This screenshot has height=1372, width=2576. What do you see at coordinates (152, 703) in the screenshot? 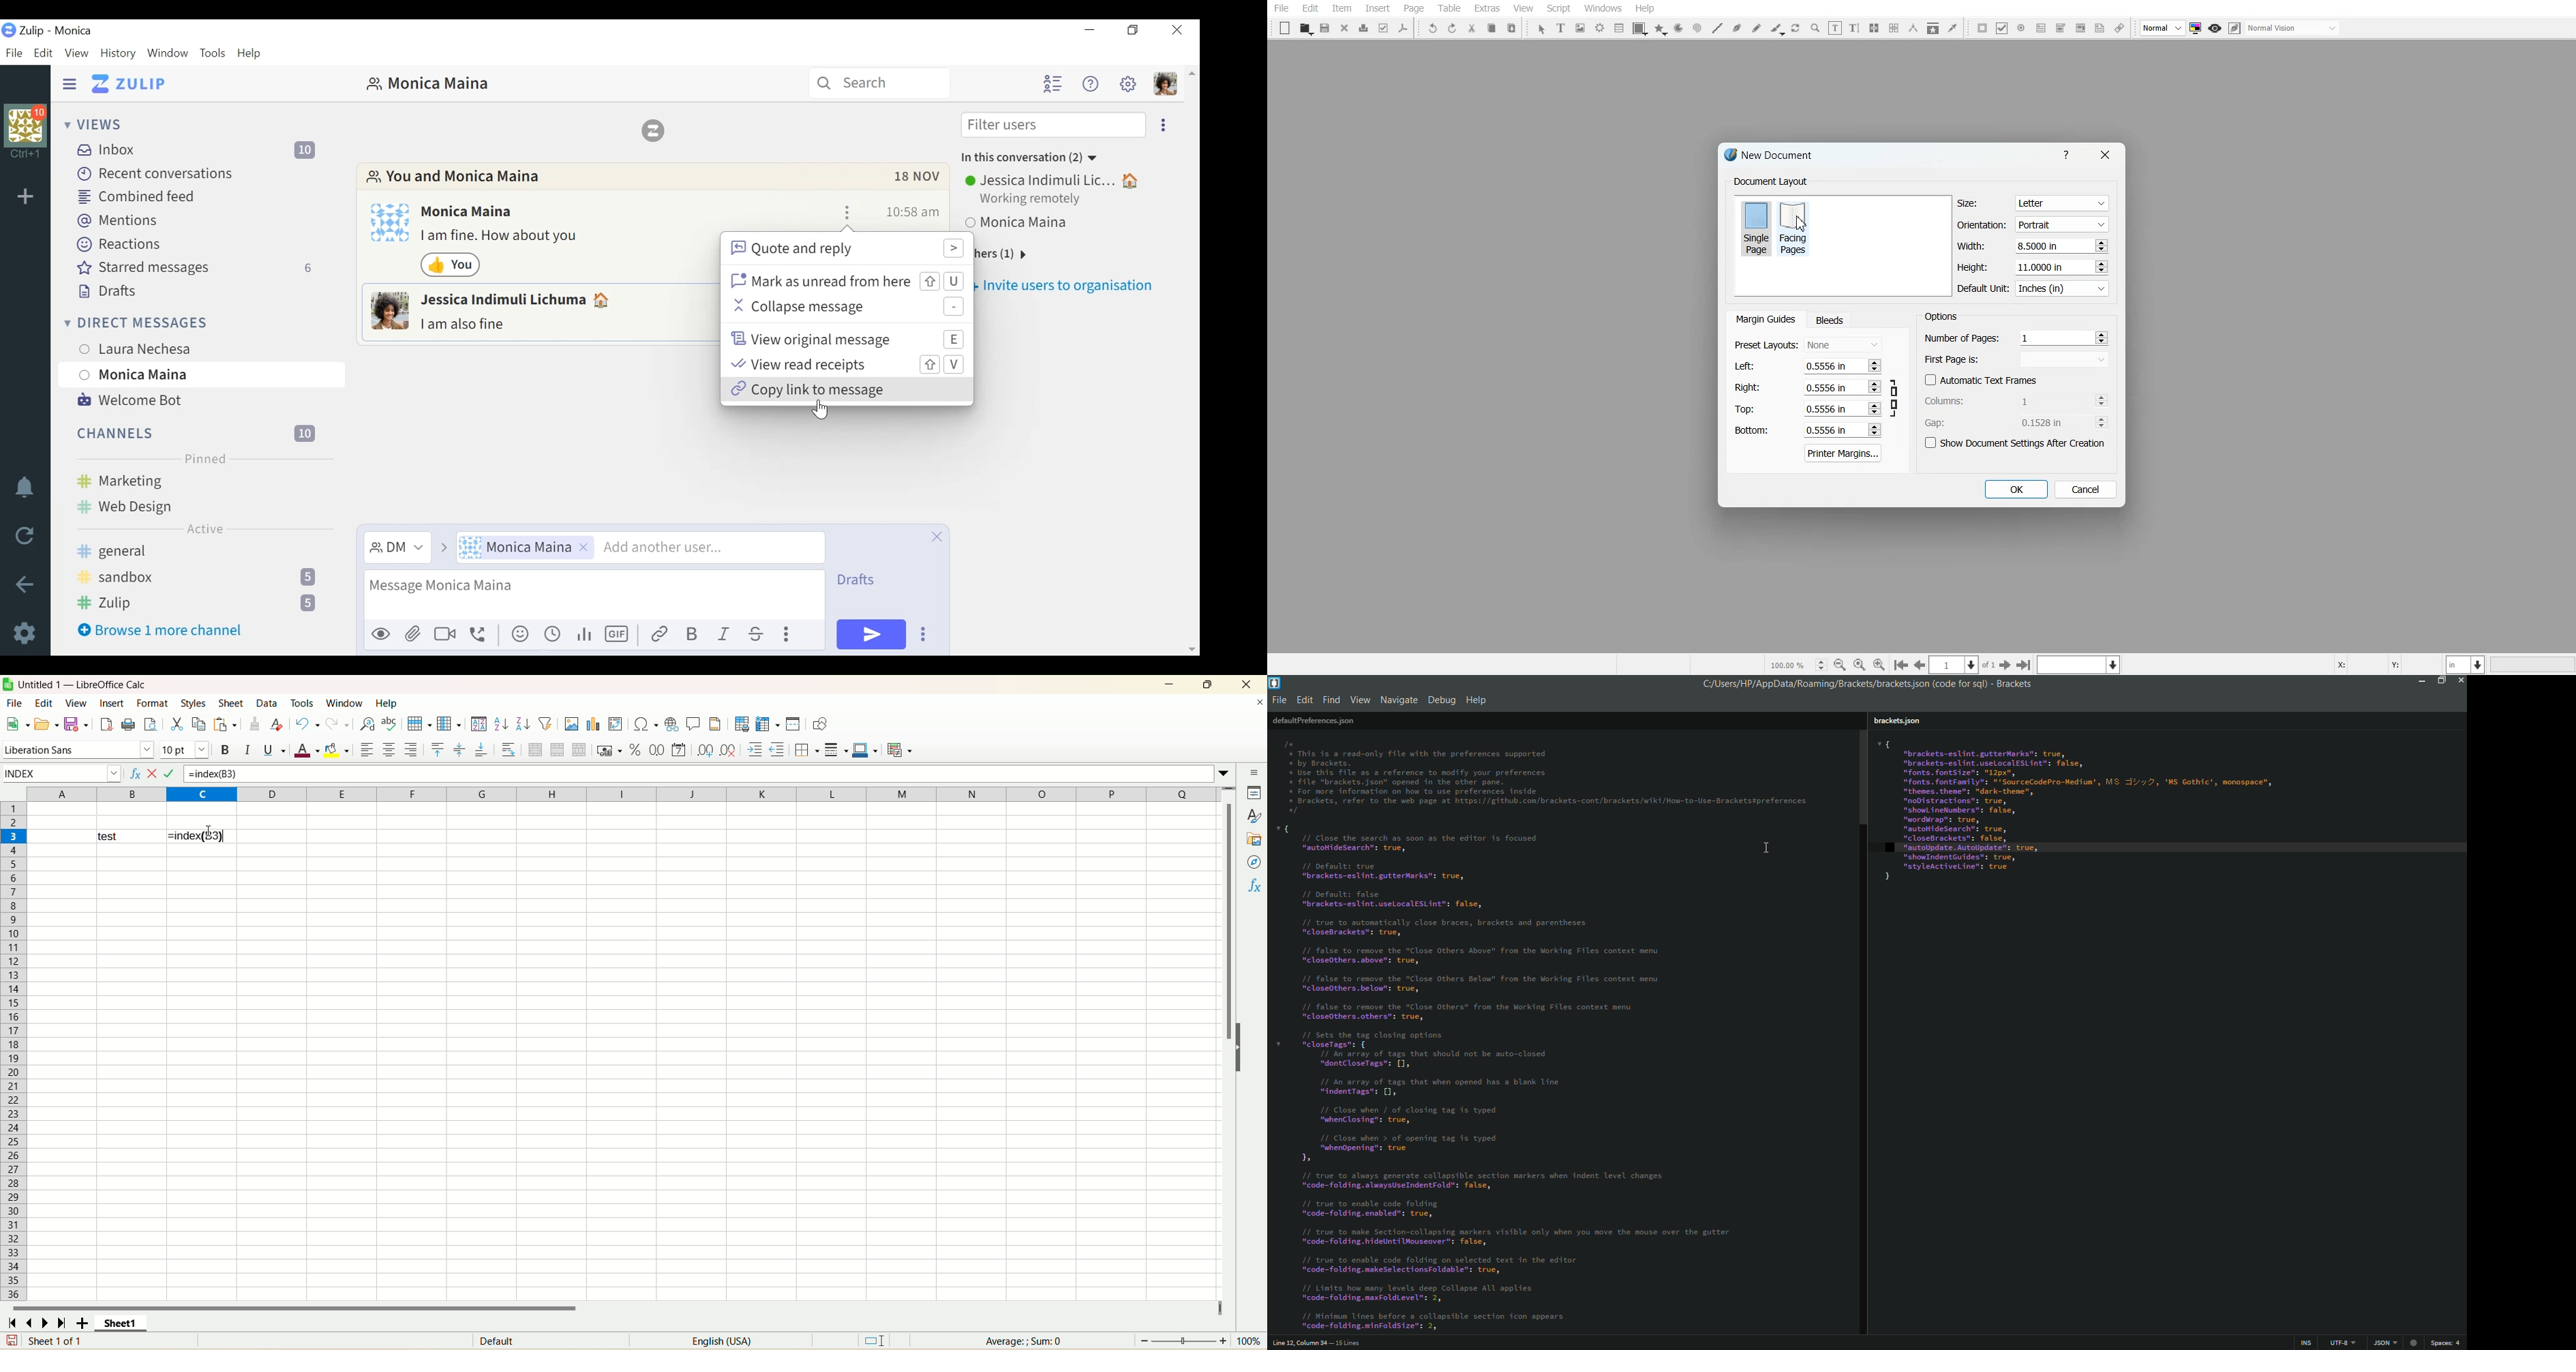
I see `format` at bounding box center [152, 703].